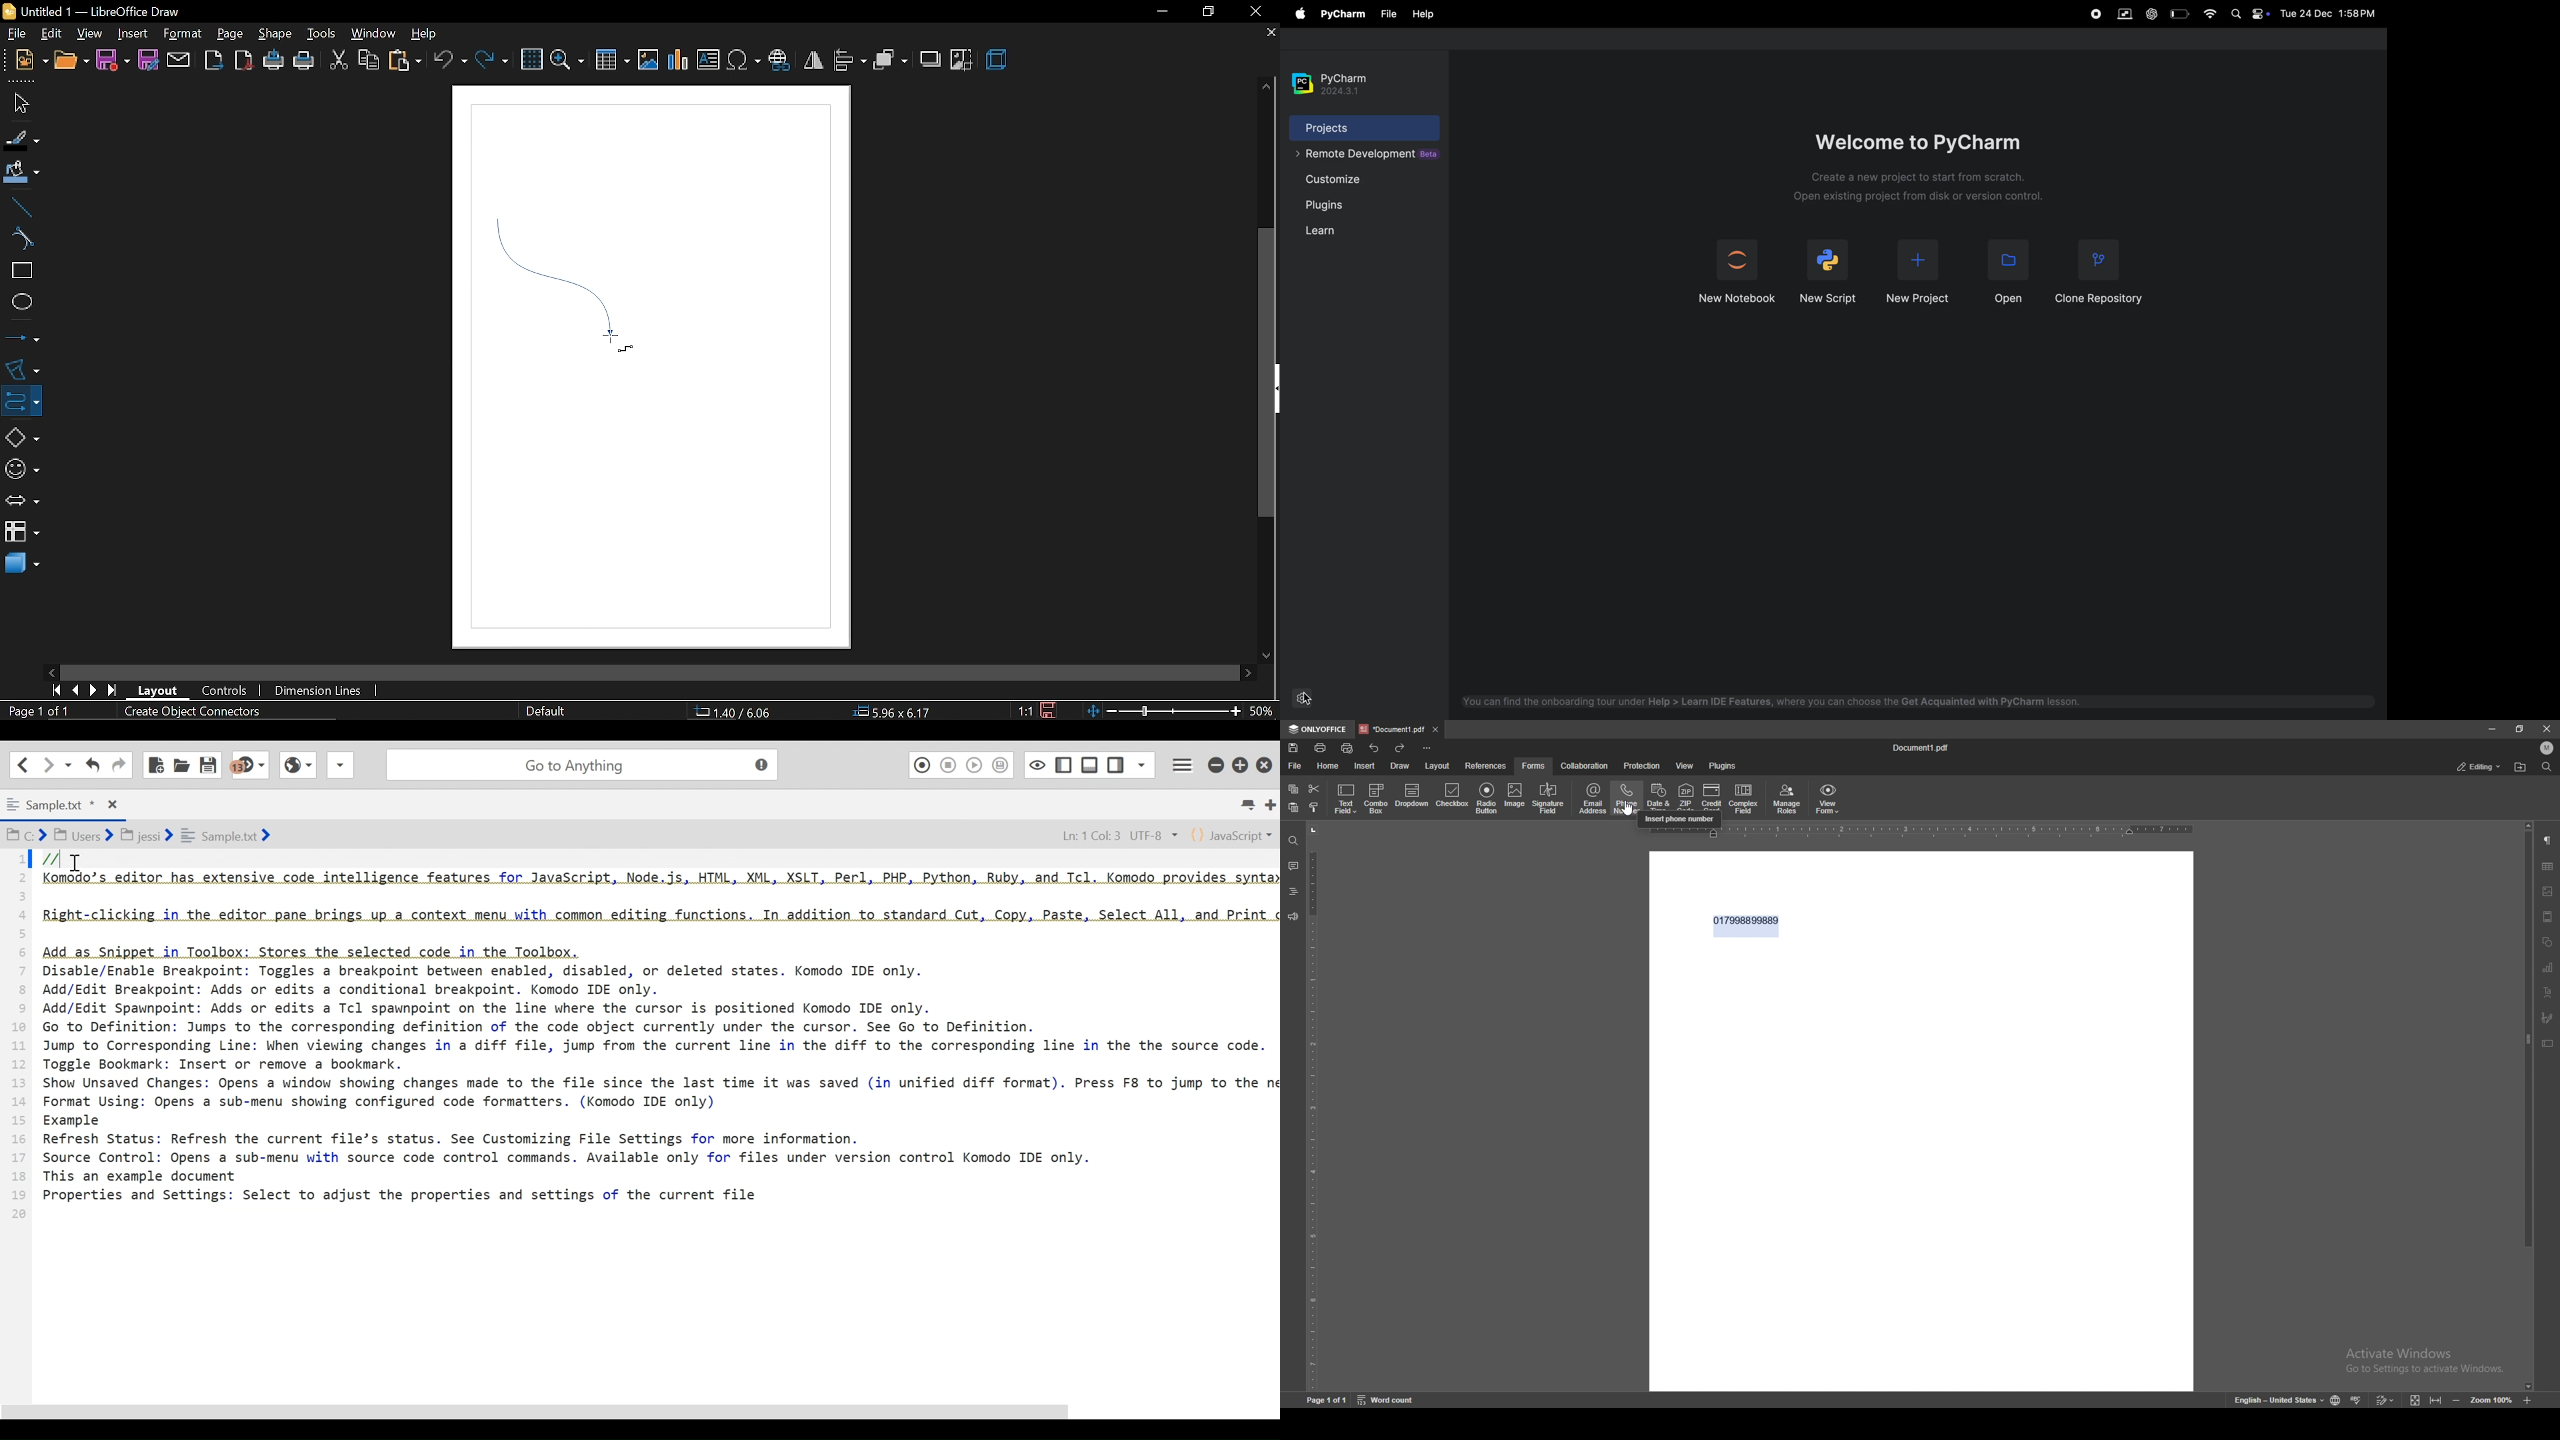  I want to click on paste, so click(404, 61).